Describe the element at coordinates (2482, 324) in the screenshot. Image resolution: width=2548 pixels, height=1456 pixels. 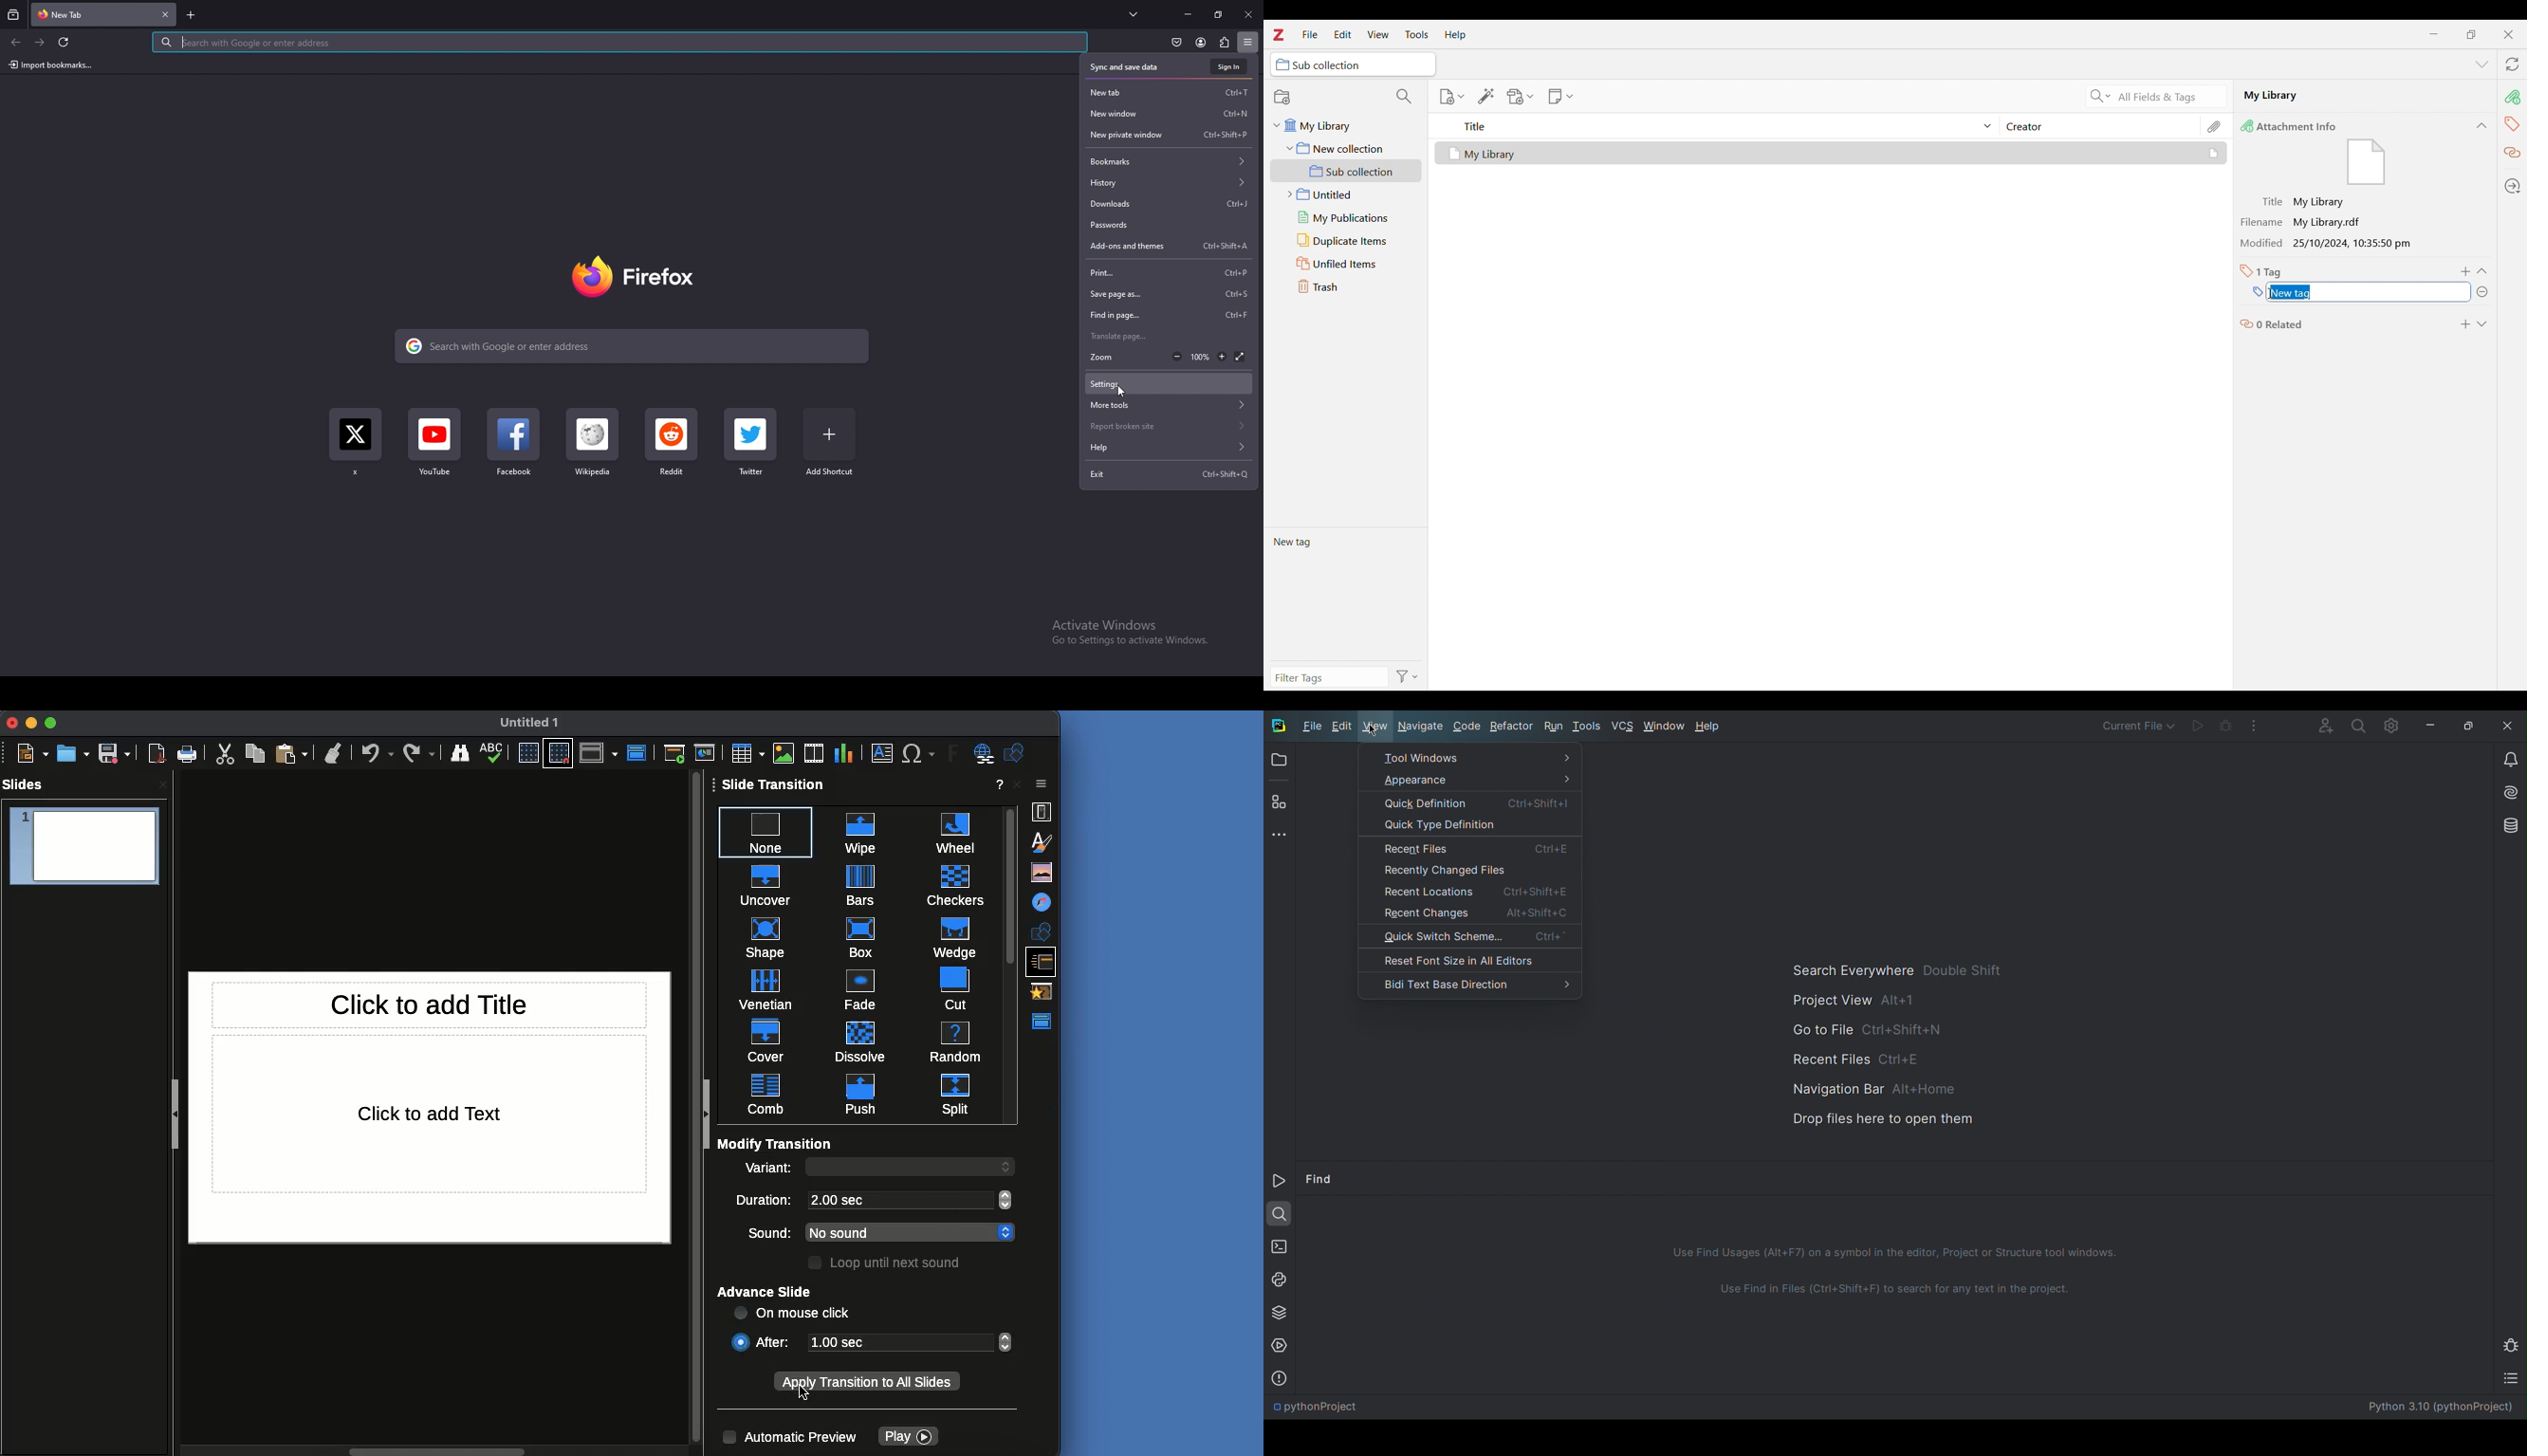
I see `Expand` at that location.